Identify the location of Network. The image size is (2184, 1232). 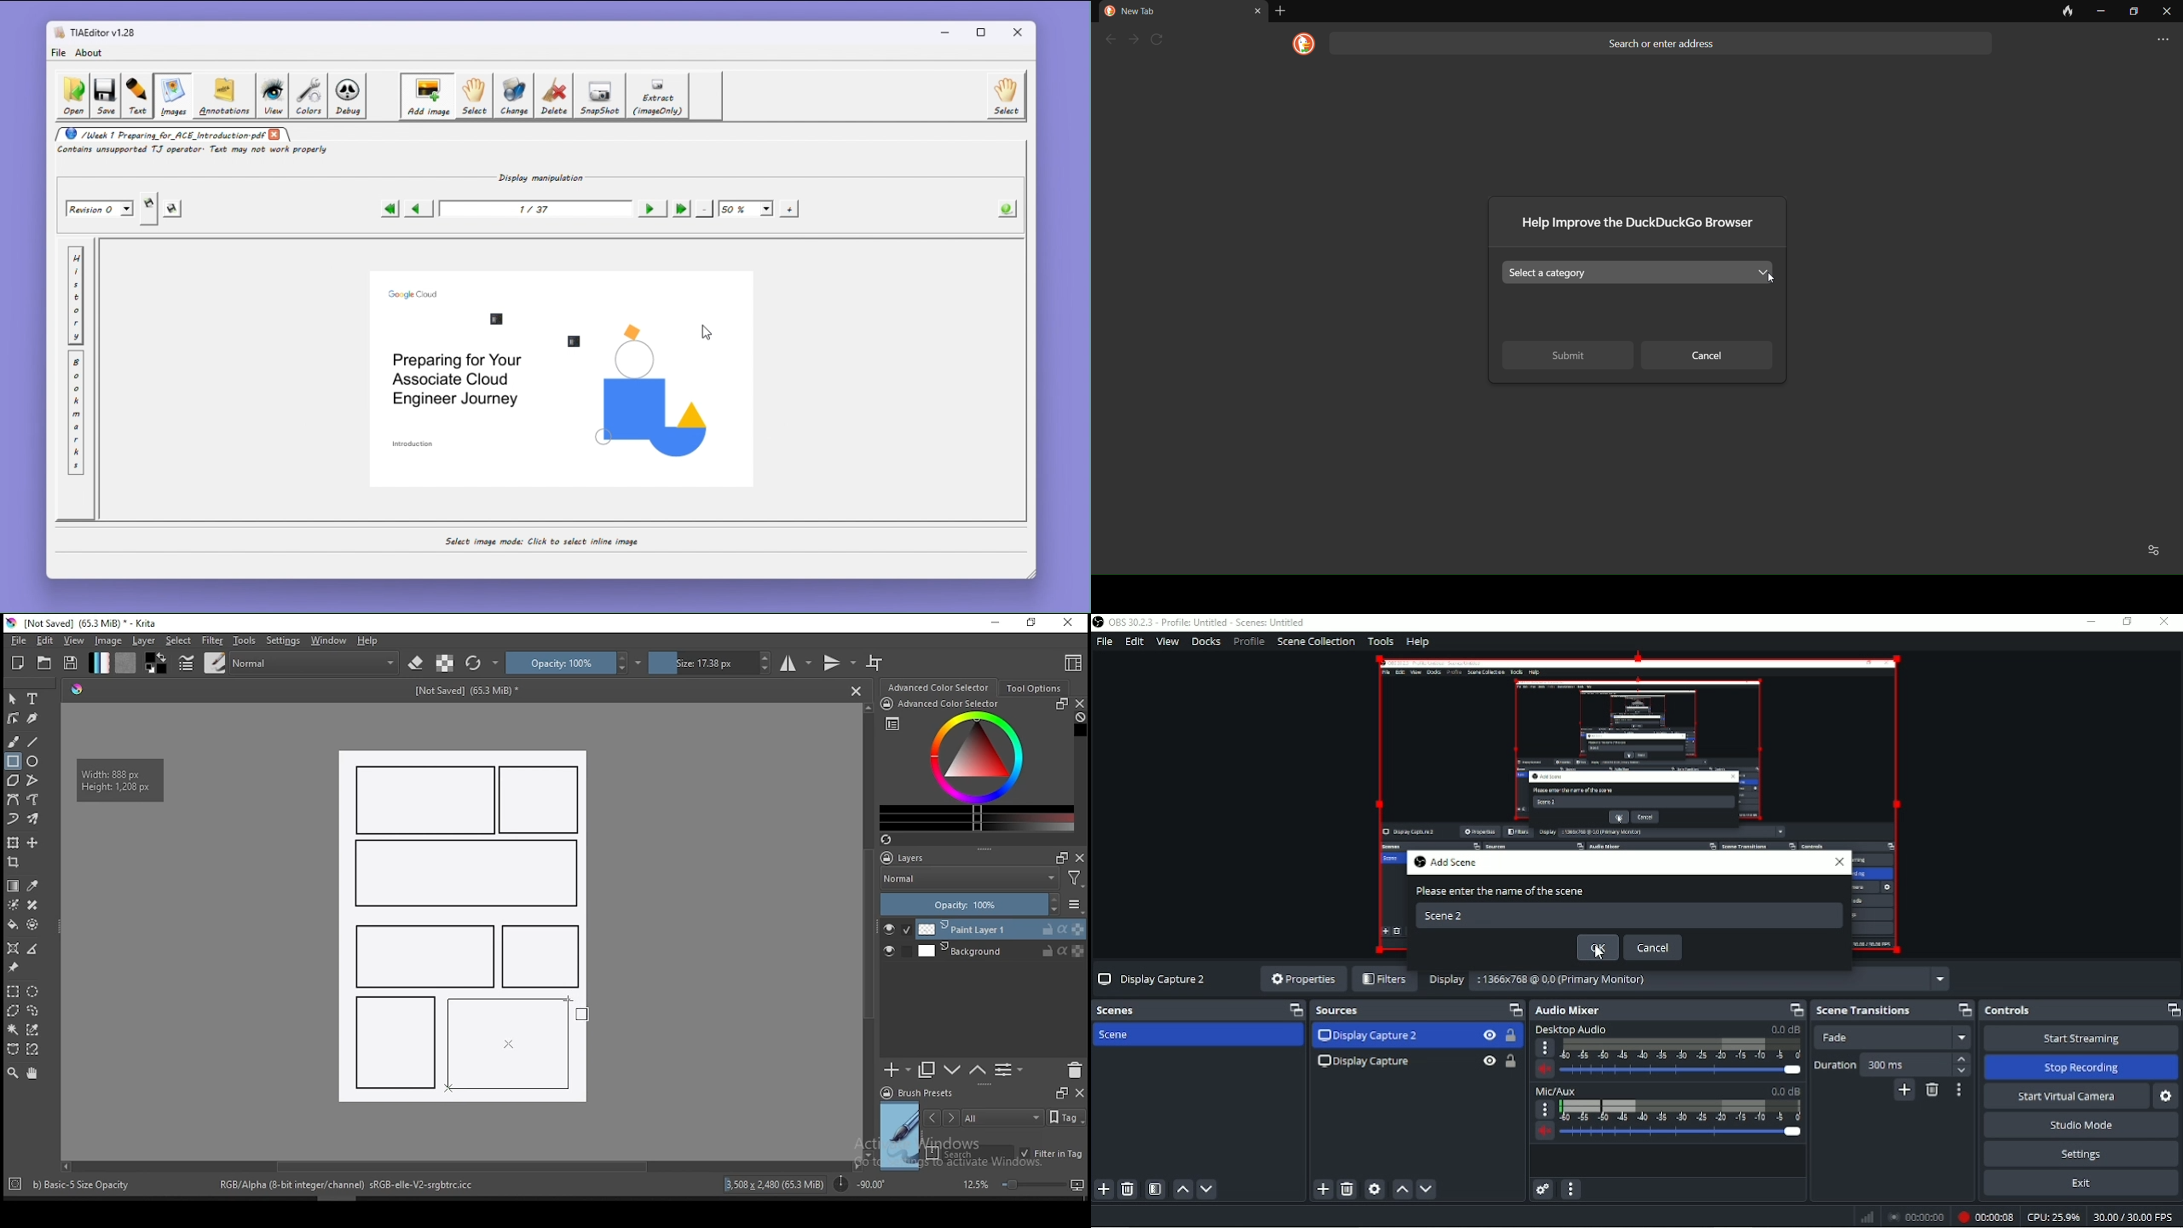
(1865, 1216).